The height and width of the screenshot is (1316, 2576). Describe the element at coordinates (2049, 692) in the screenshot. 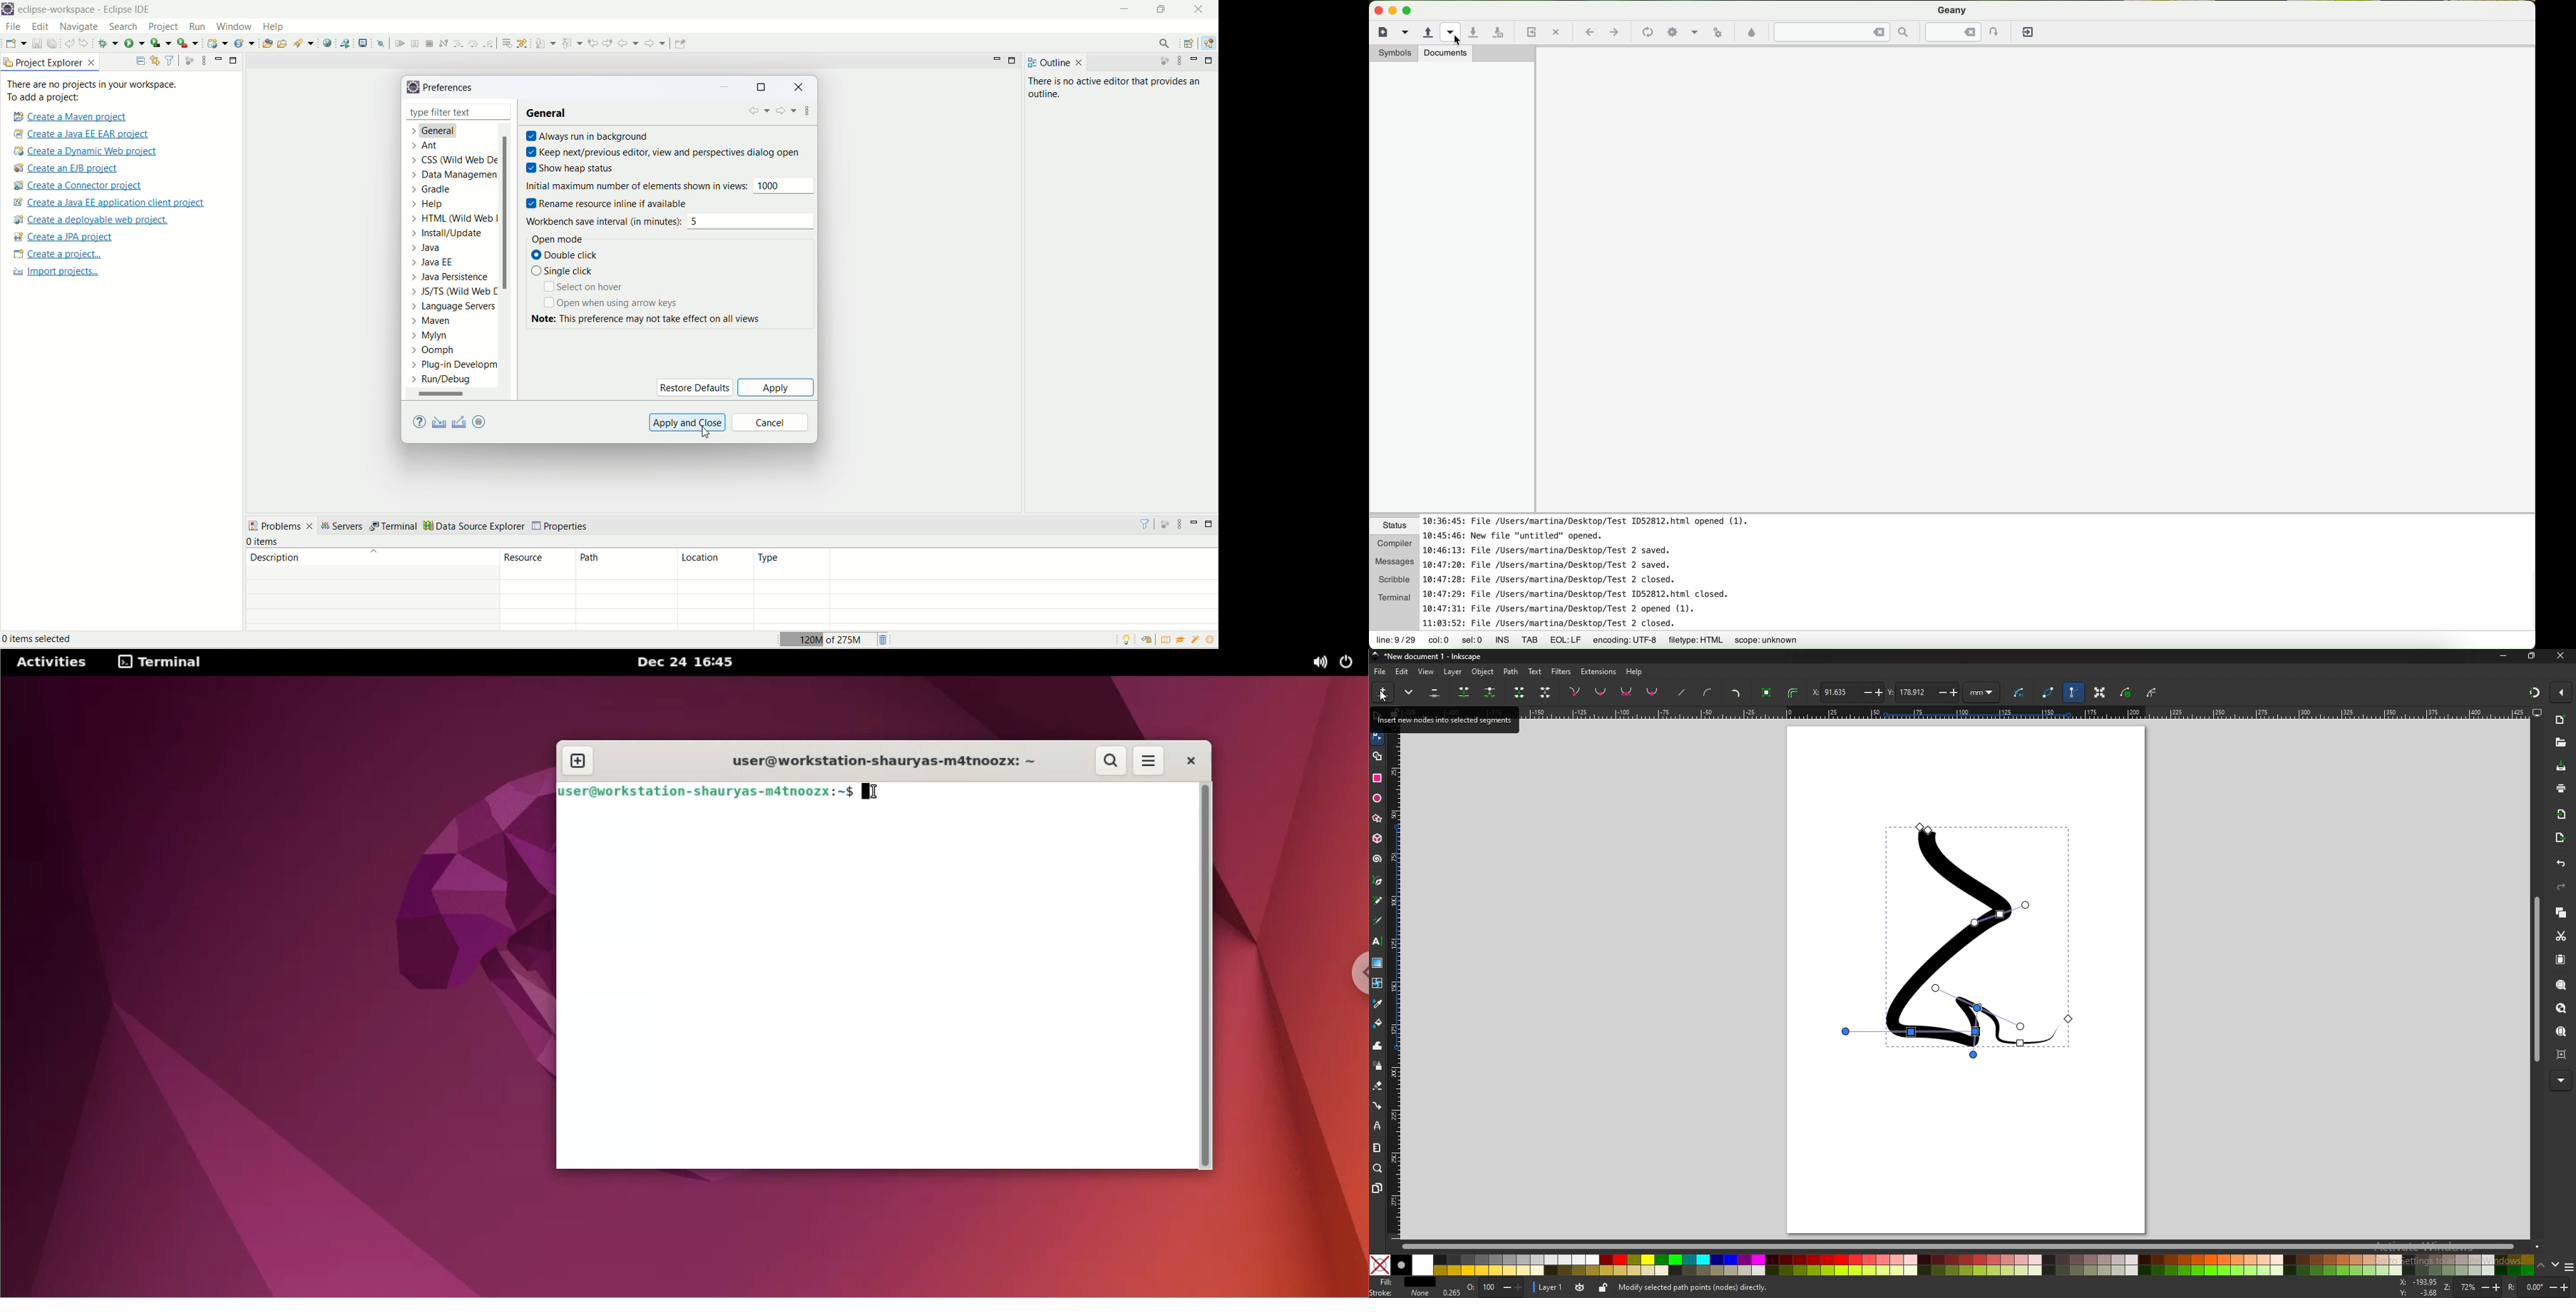

I see `path outline` at that location.